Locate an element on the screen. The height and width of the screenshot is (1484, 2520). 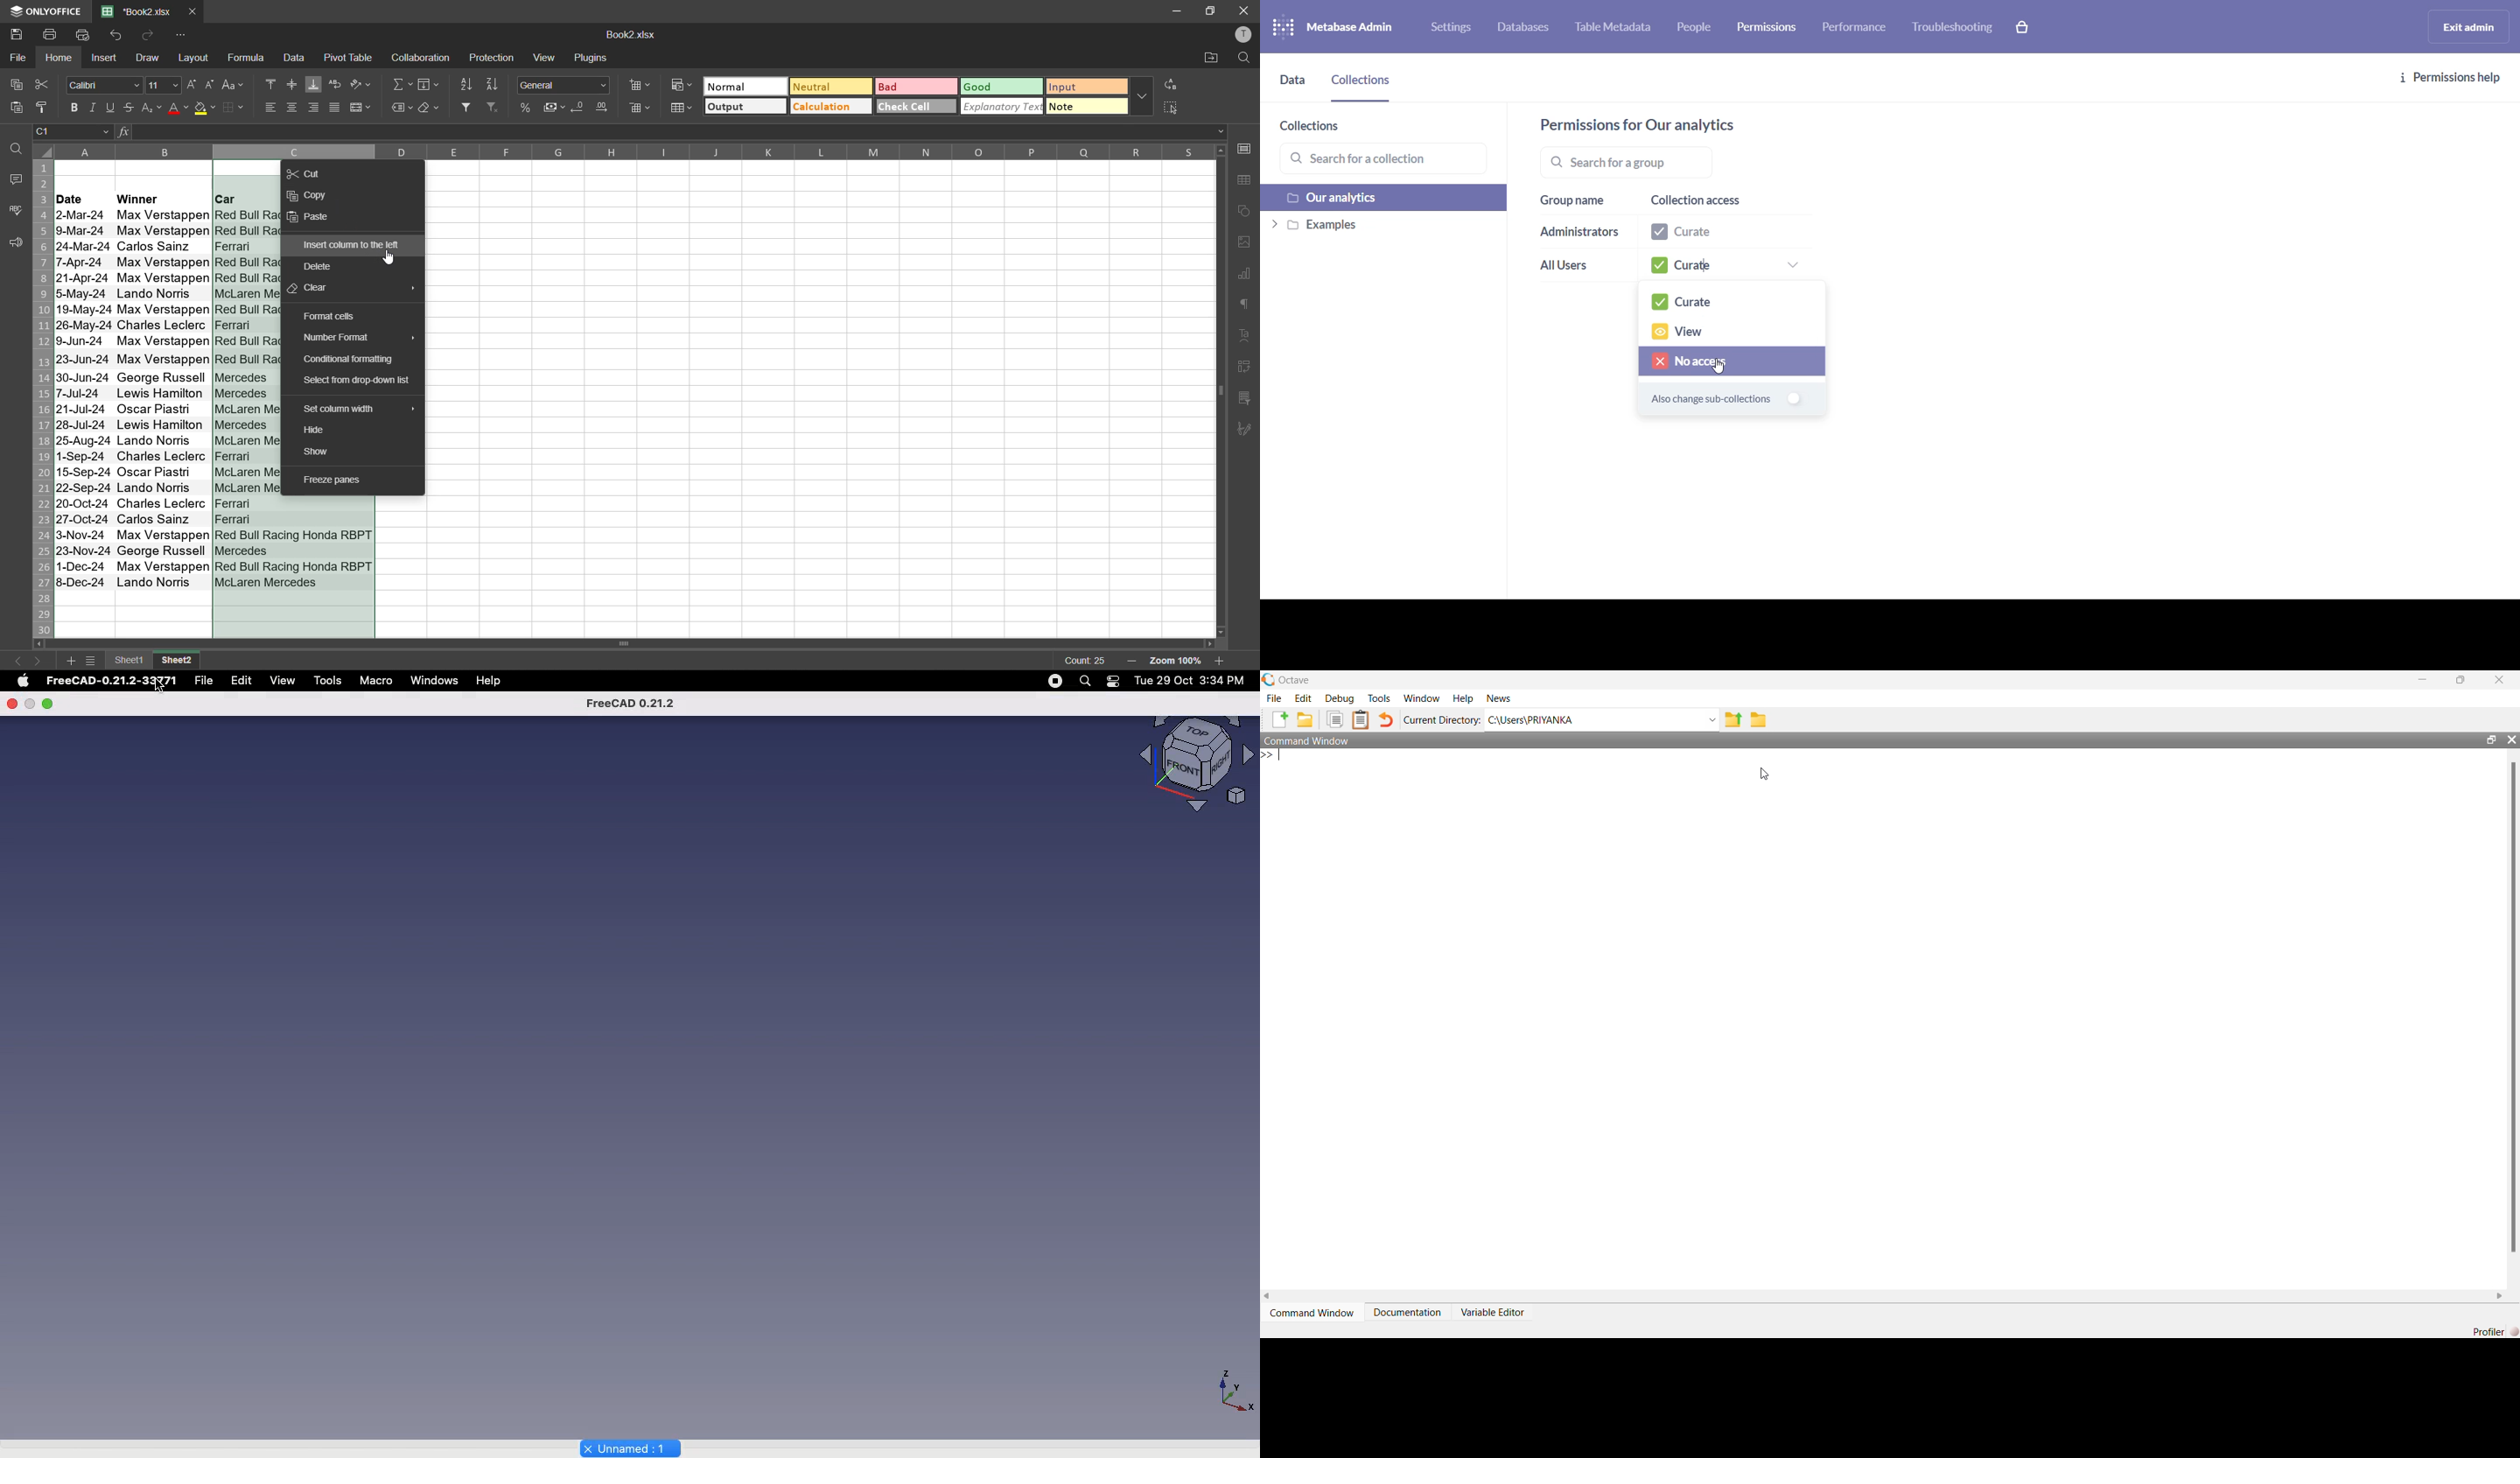
collaboration is located at coordinates (424, 60).